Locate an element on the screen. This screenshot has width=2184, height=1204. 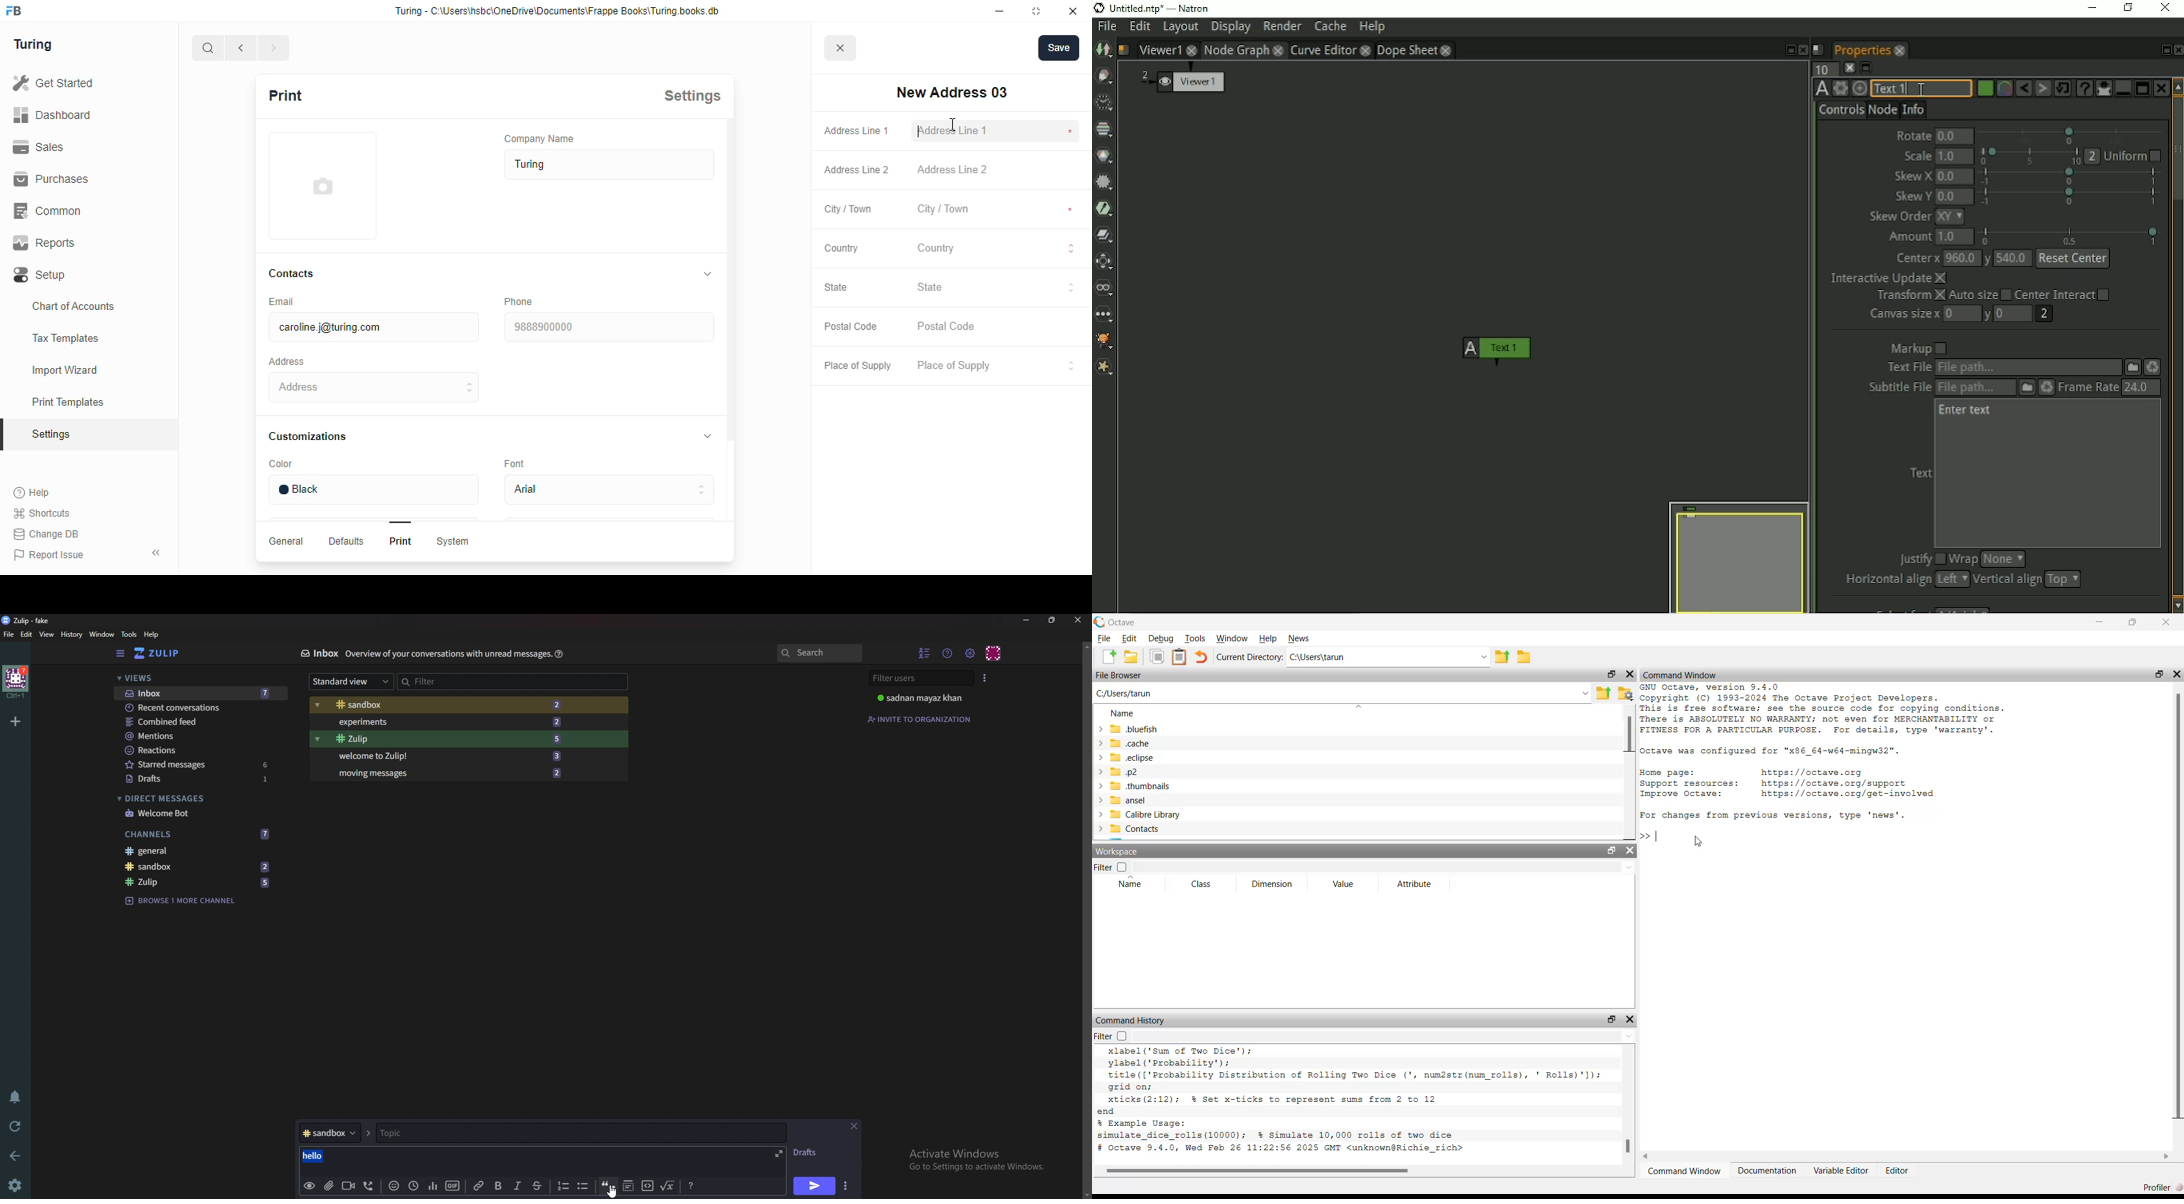
Time is located at coordinates (1104, 103).